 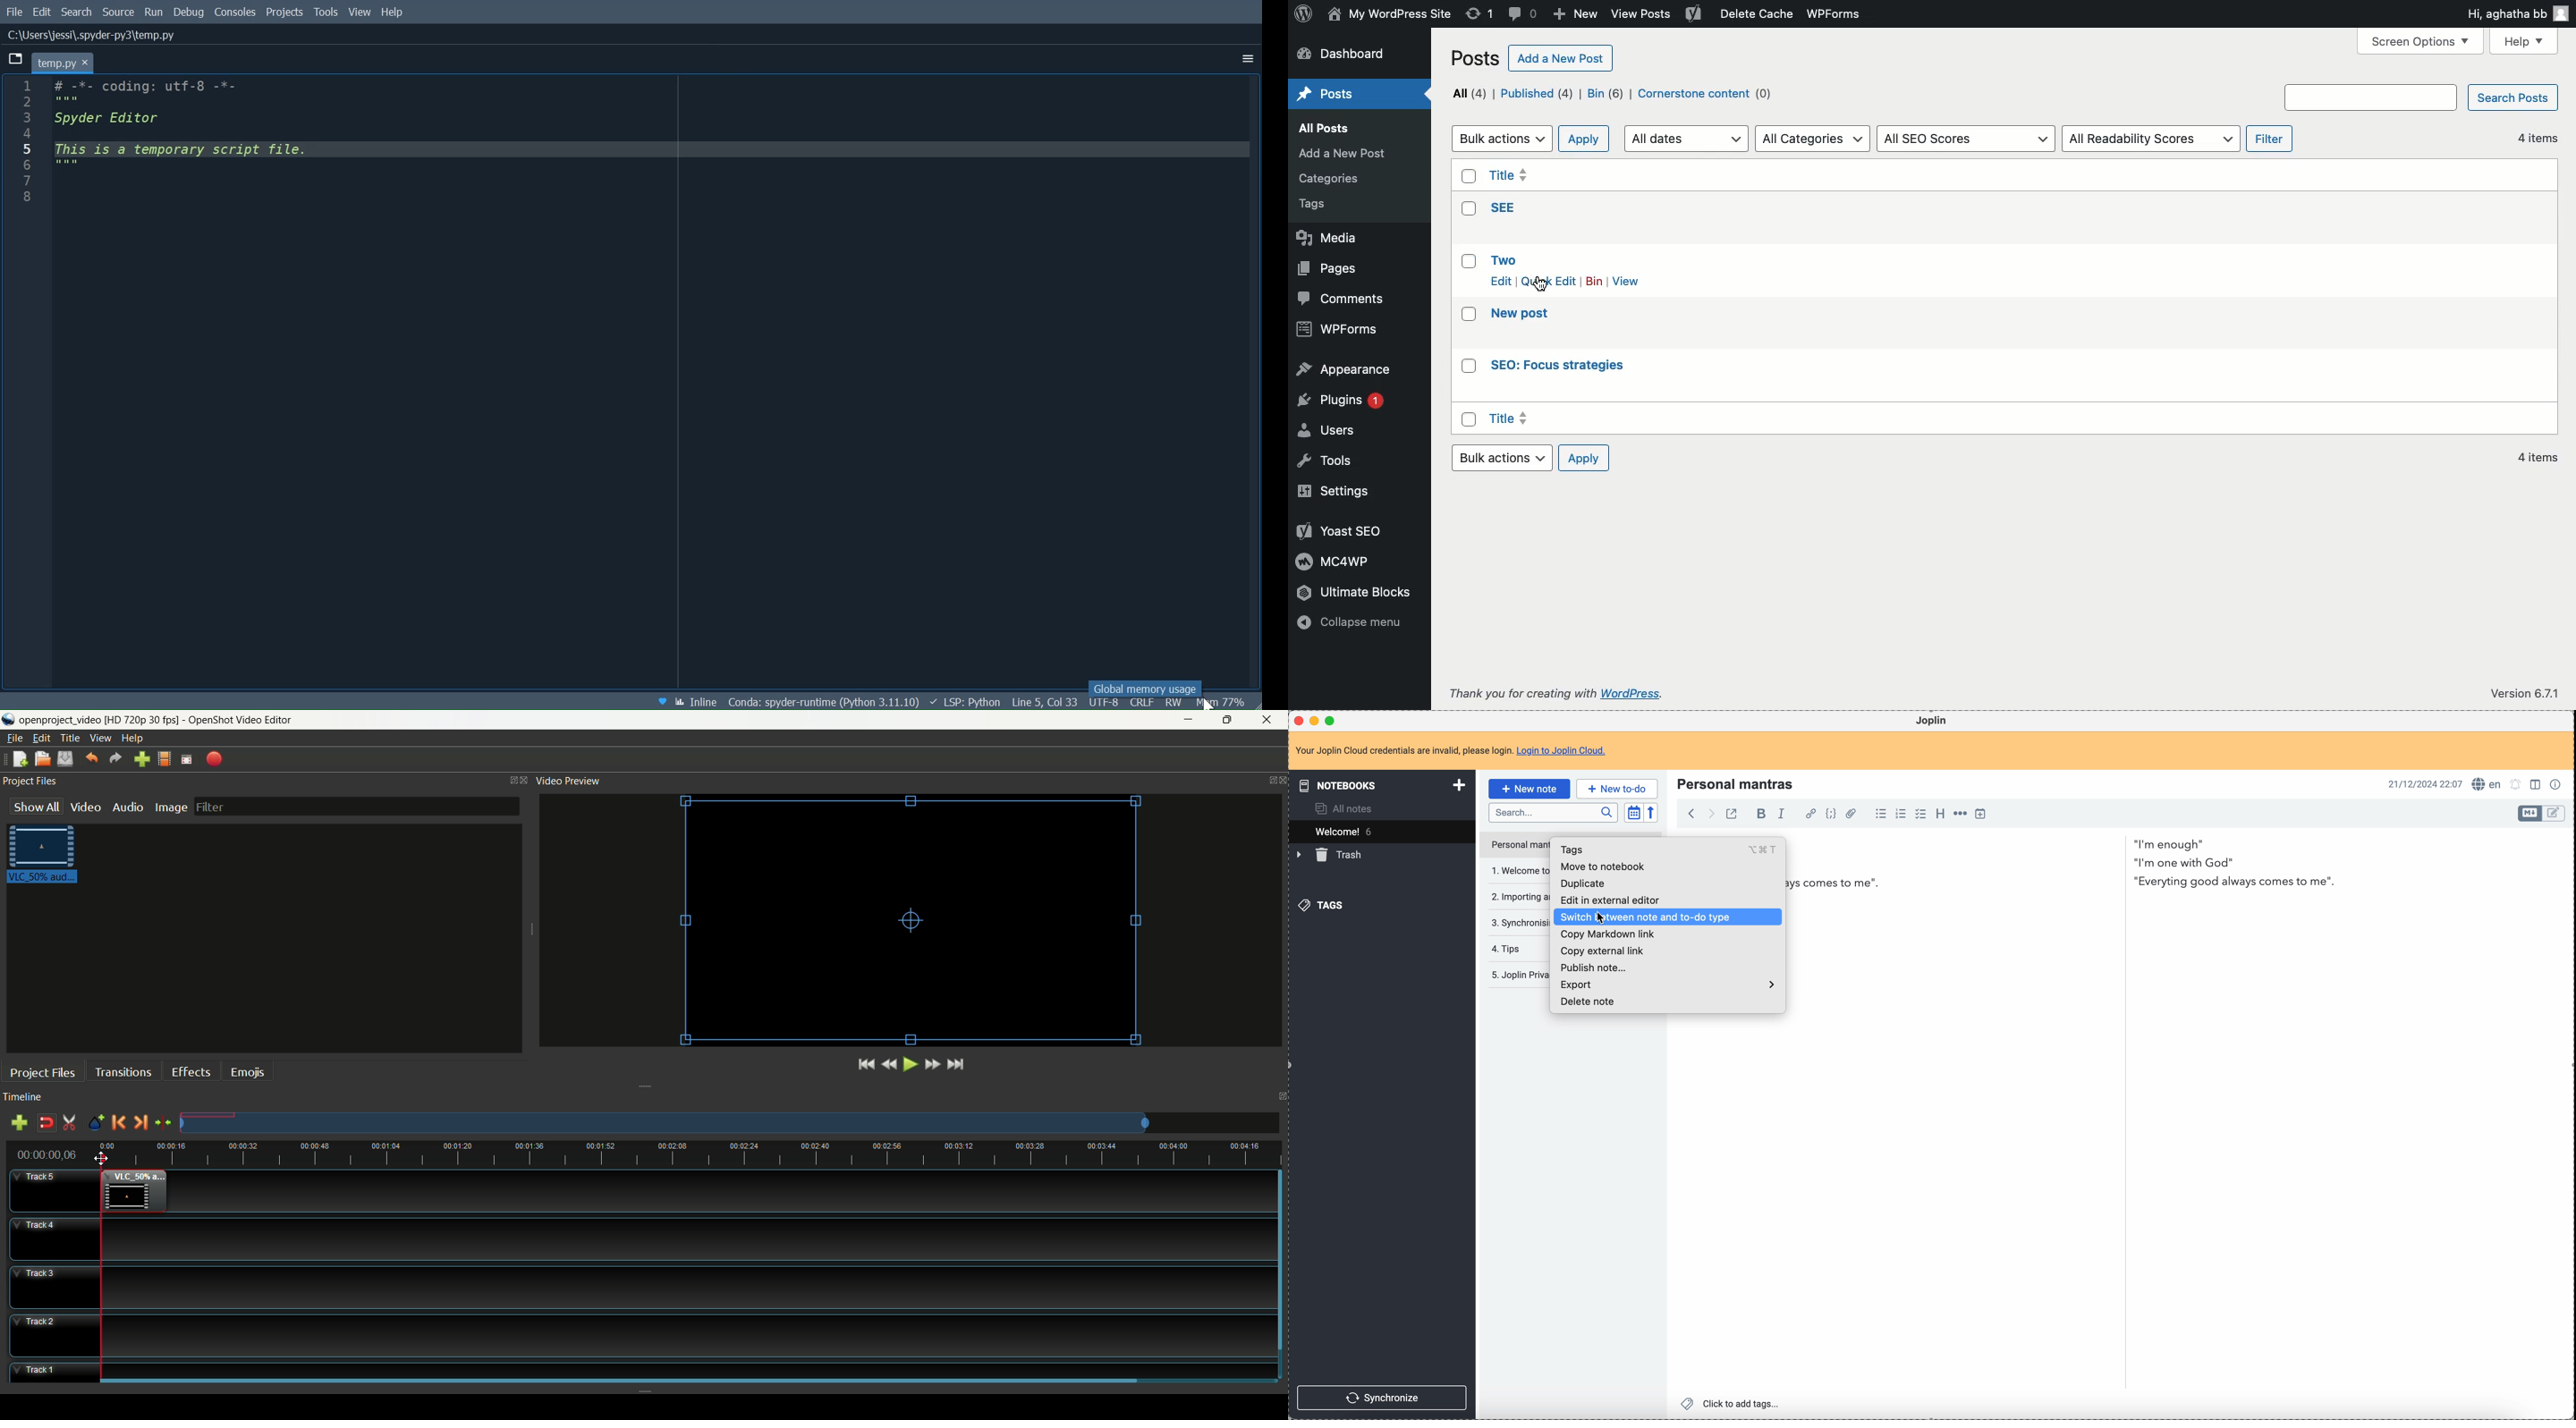 I want to click on checkbox, so click(x=1920, y=814).